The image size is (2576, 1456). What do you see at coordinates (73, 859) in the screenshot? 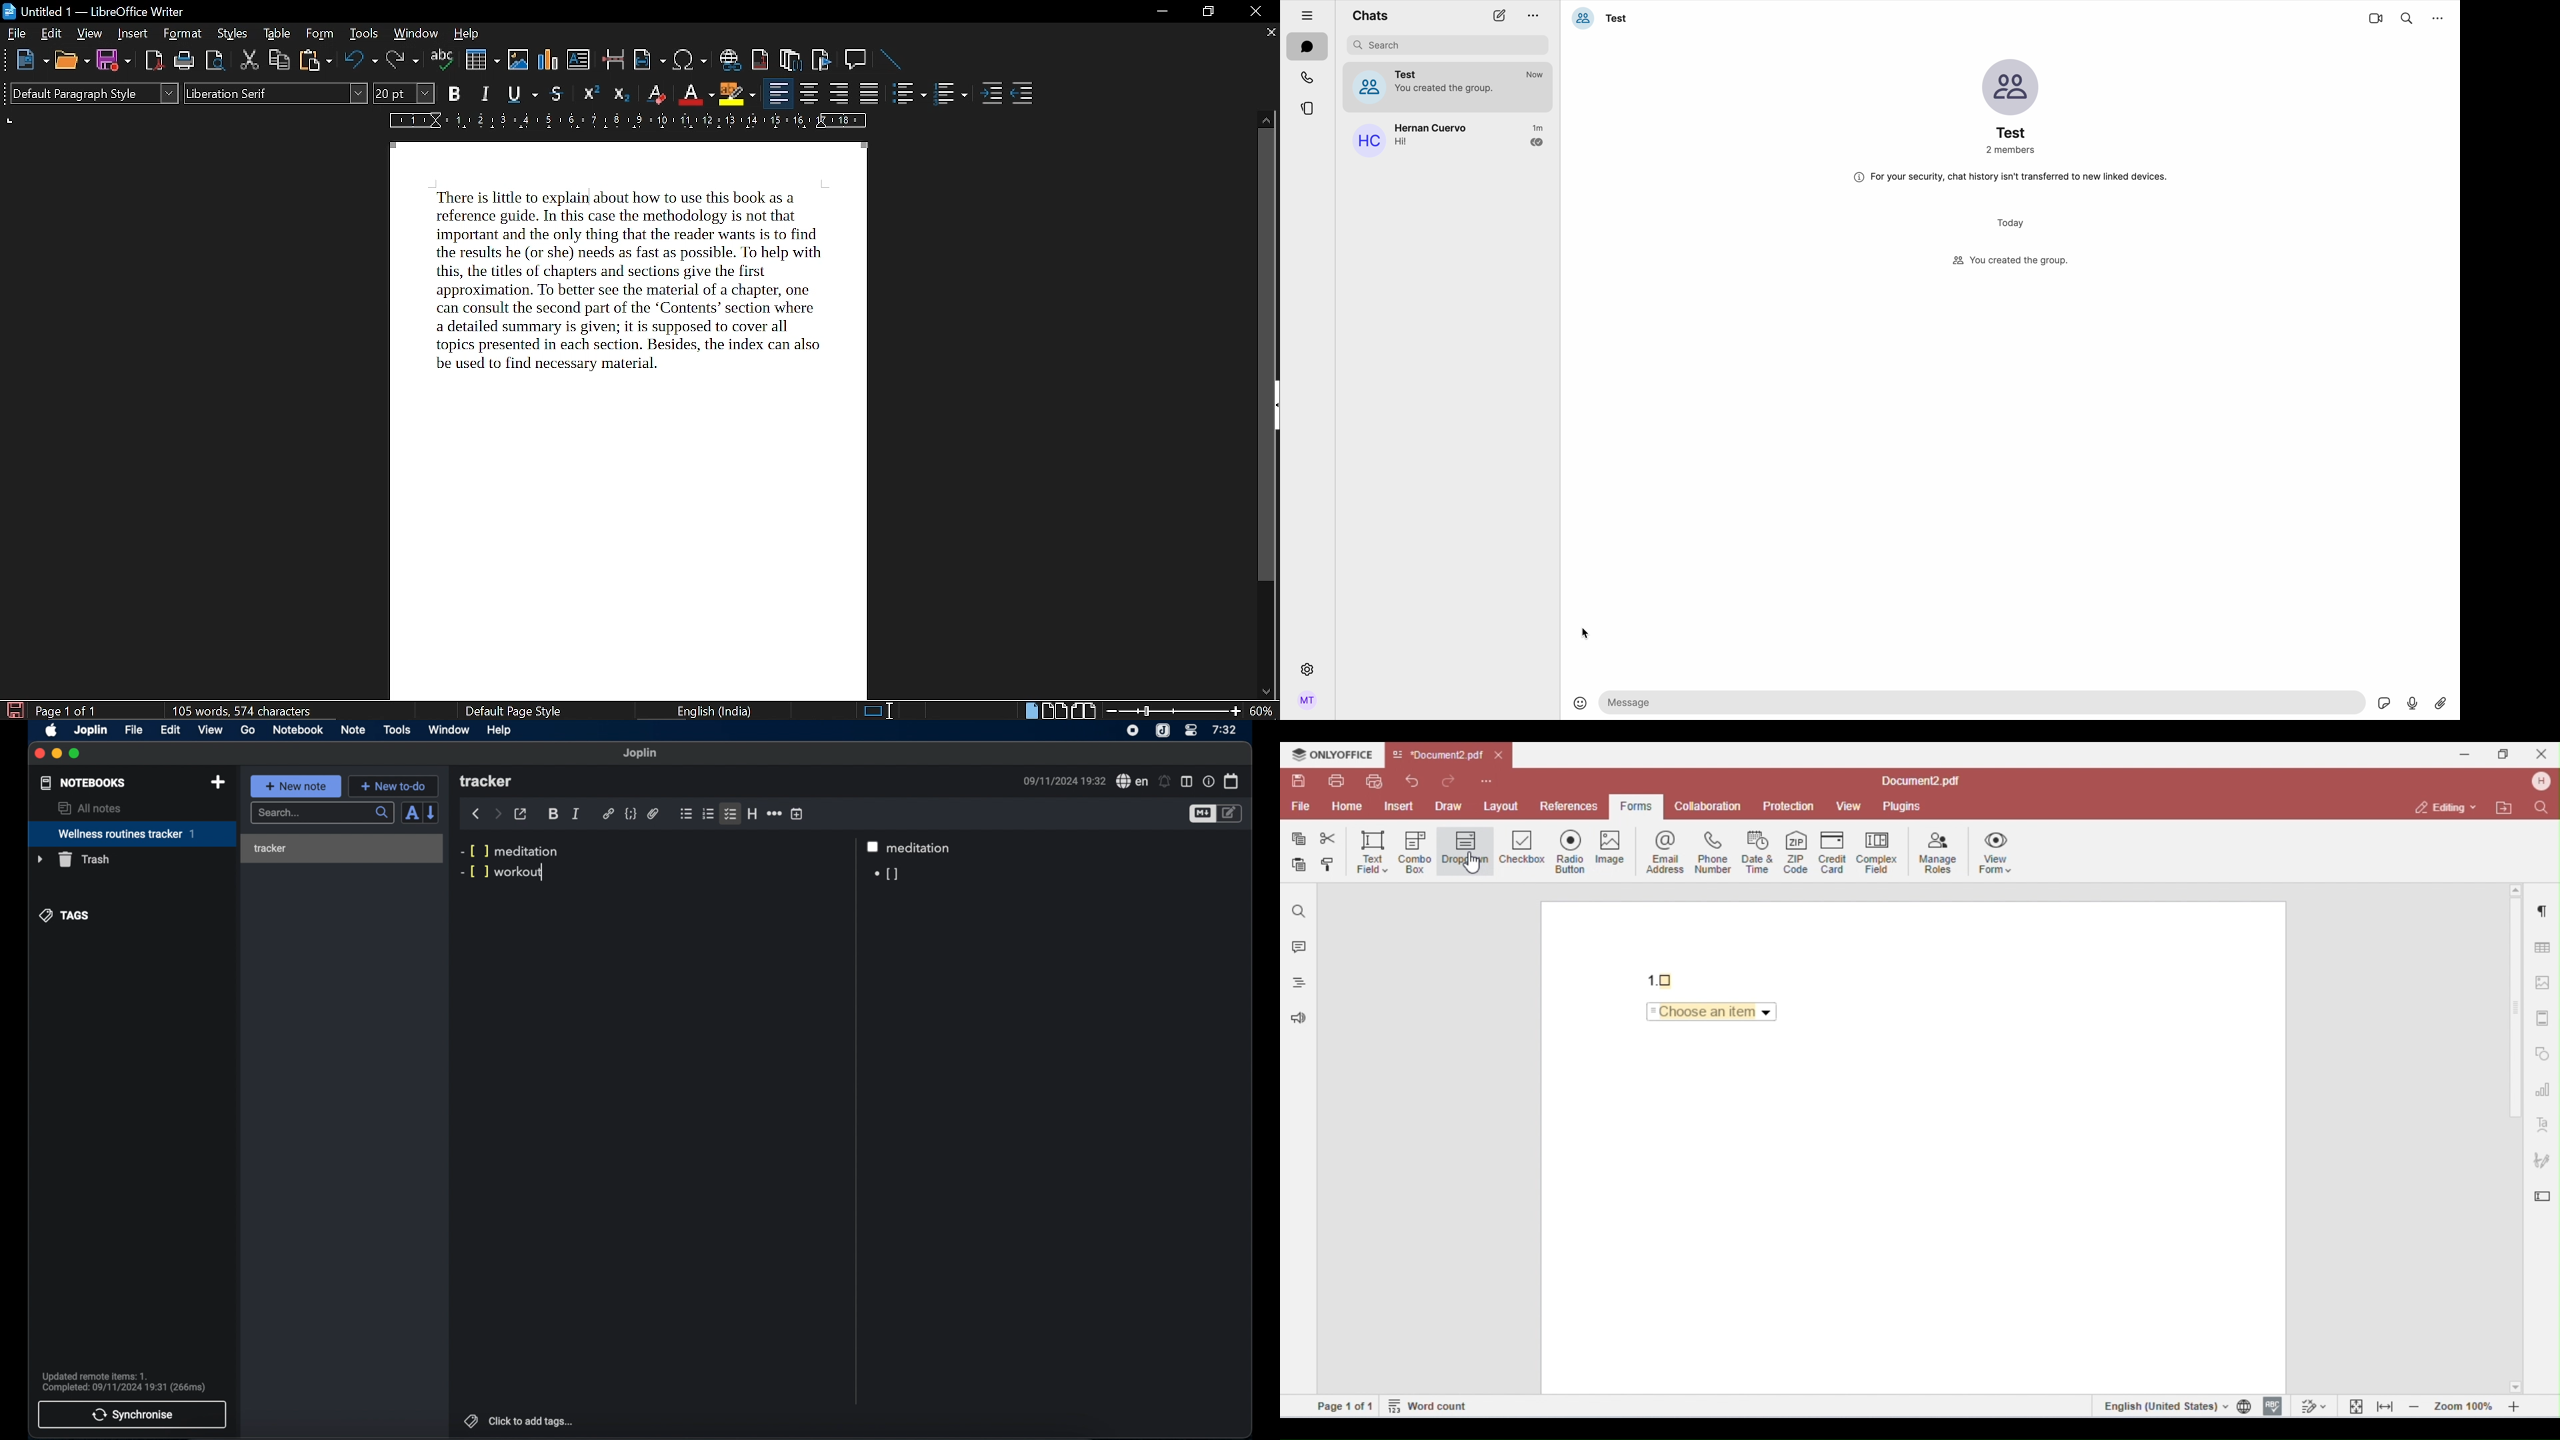
I see `trash` at bounding box center [73, 859].